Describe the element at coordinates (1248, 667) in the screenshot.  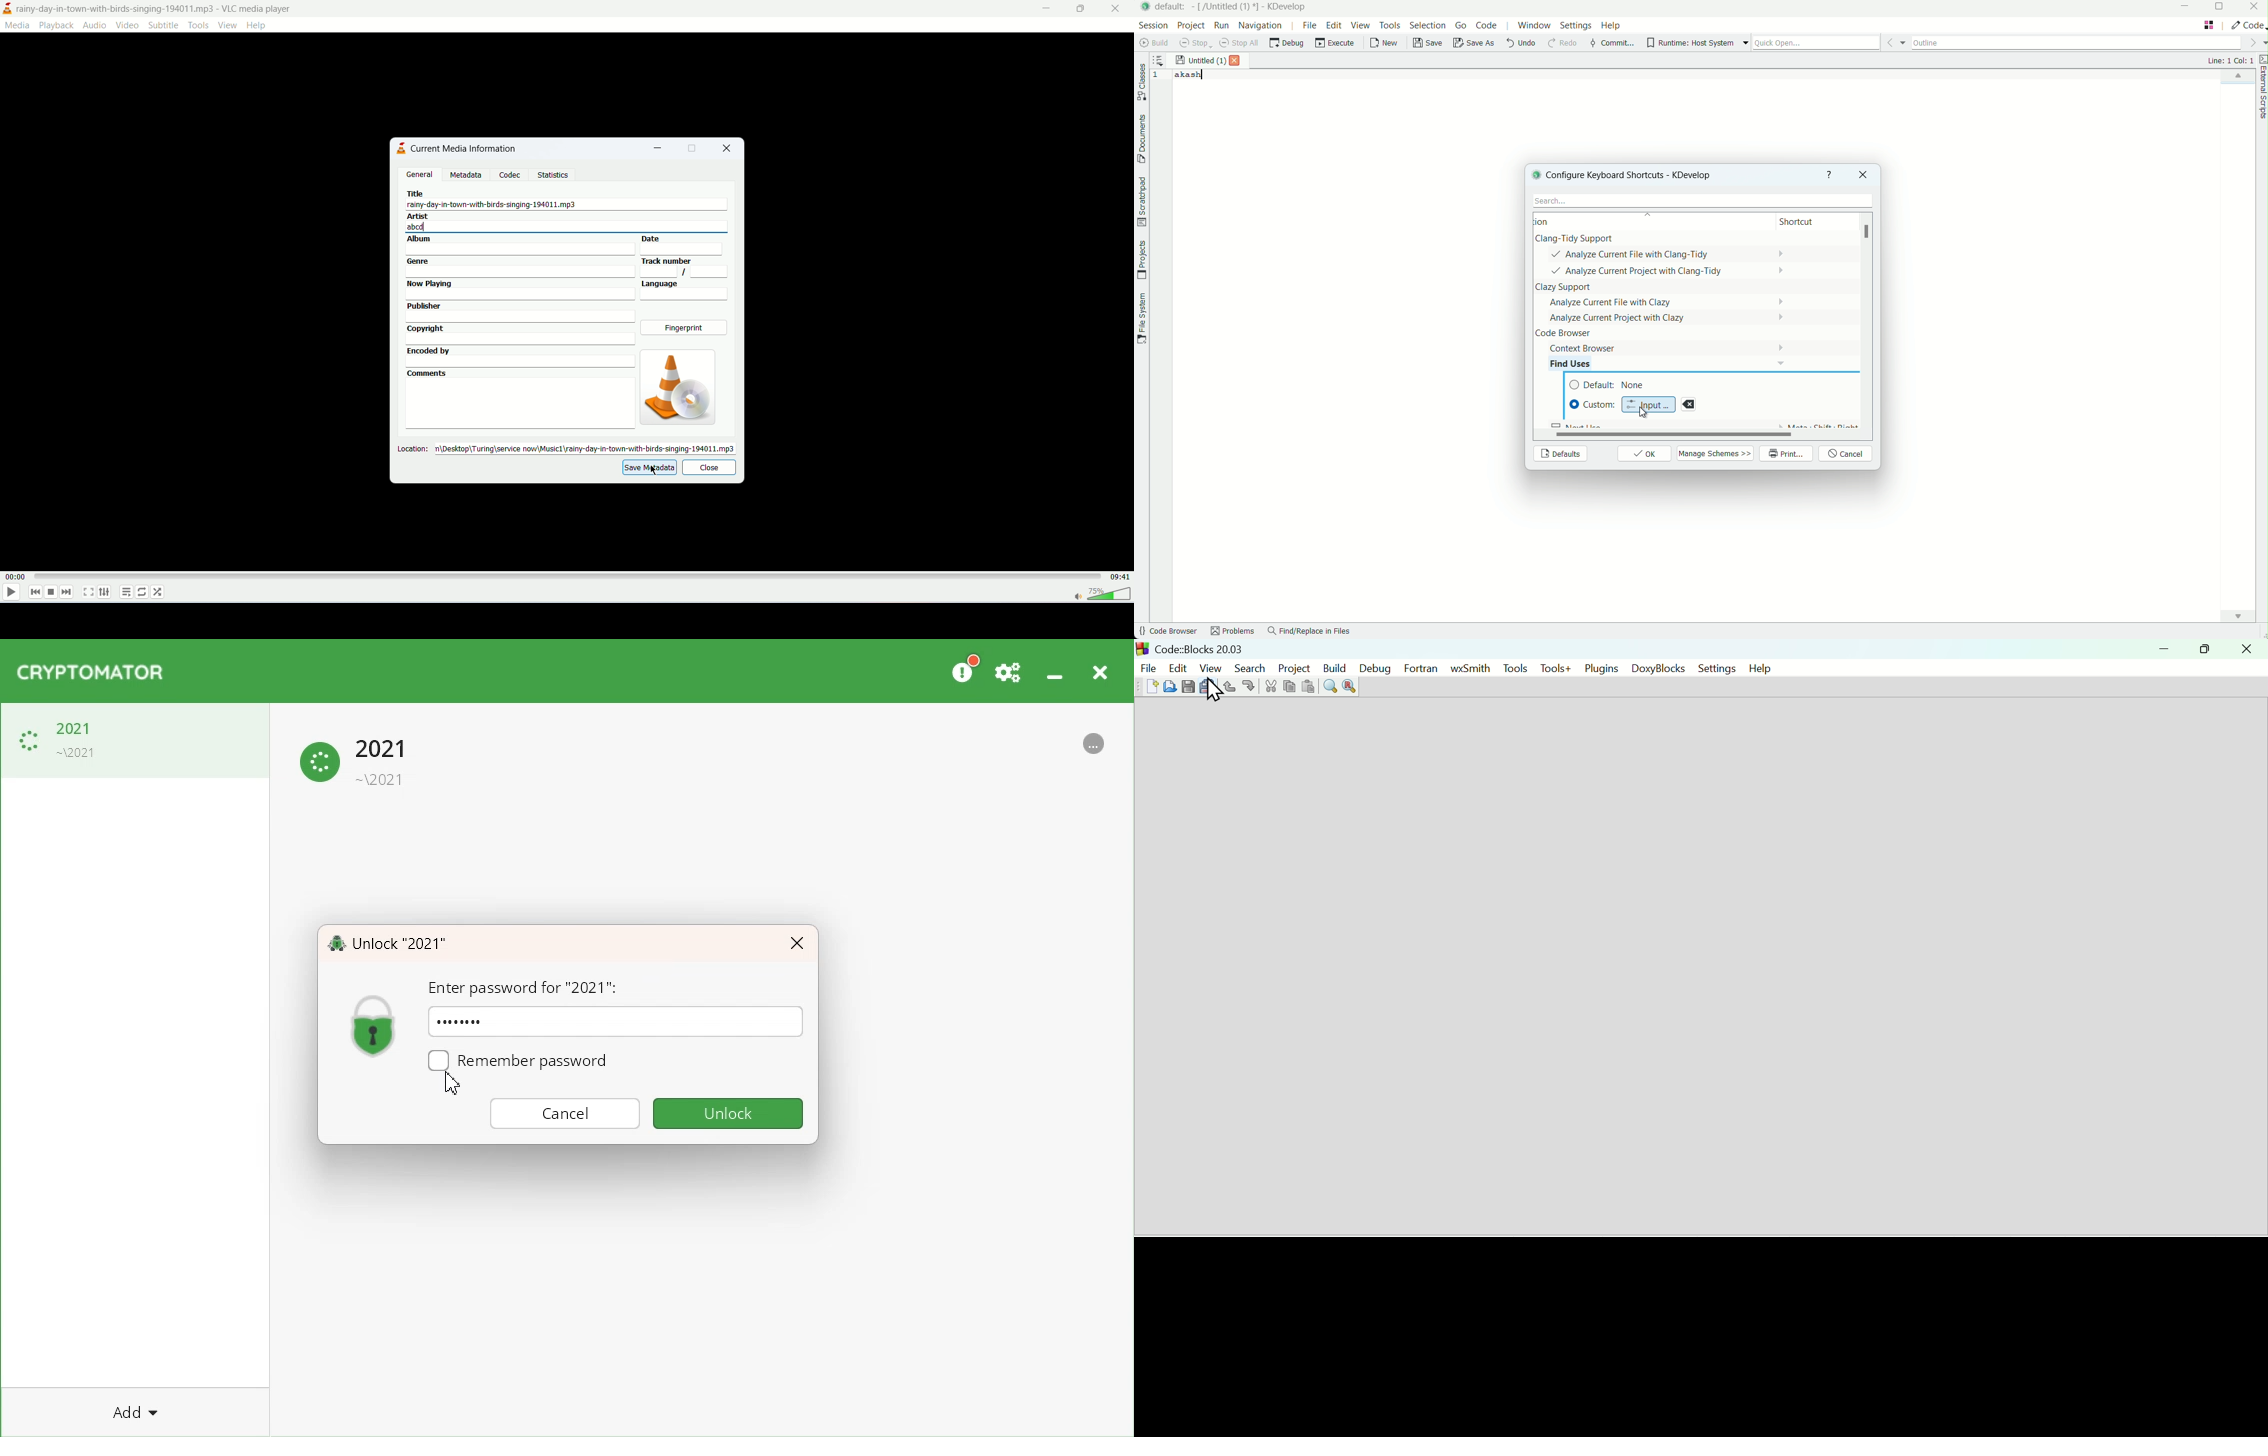
I see `Search` at that location.